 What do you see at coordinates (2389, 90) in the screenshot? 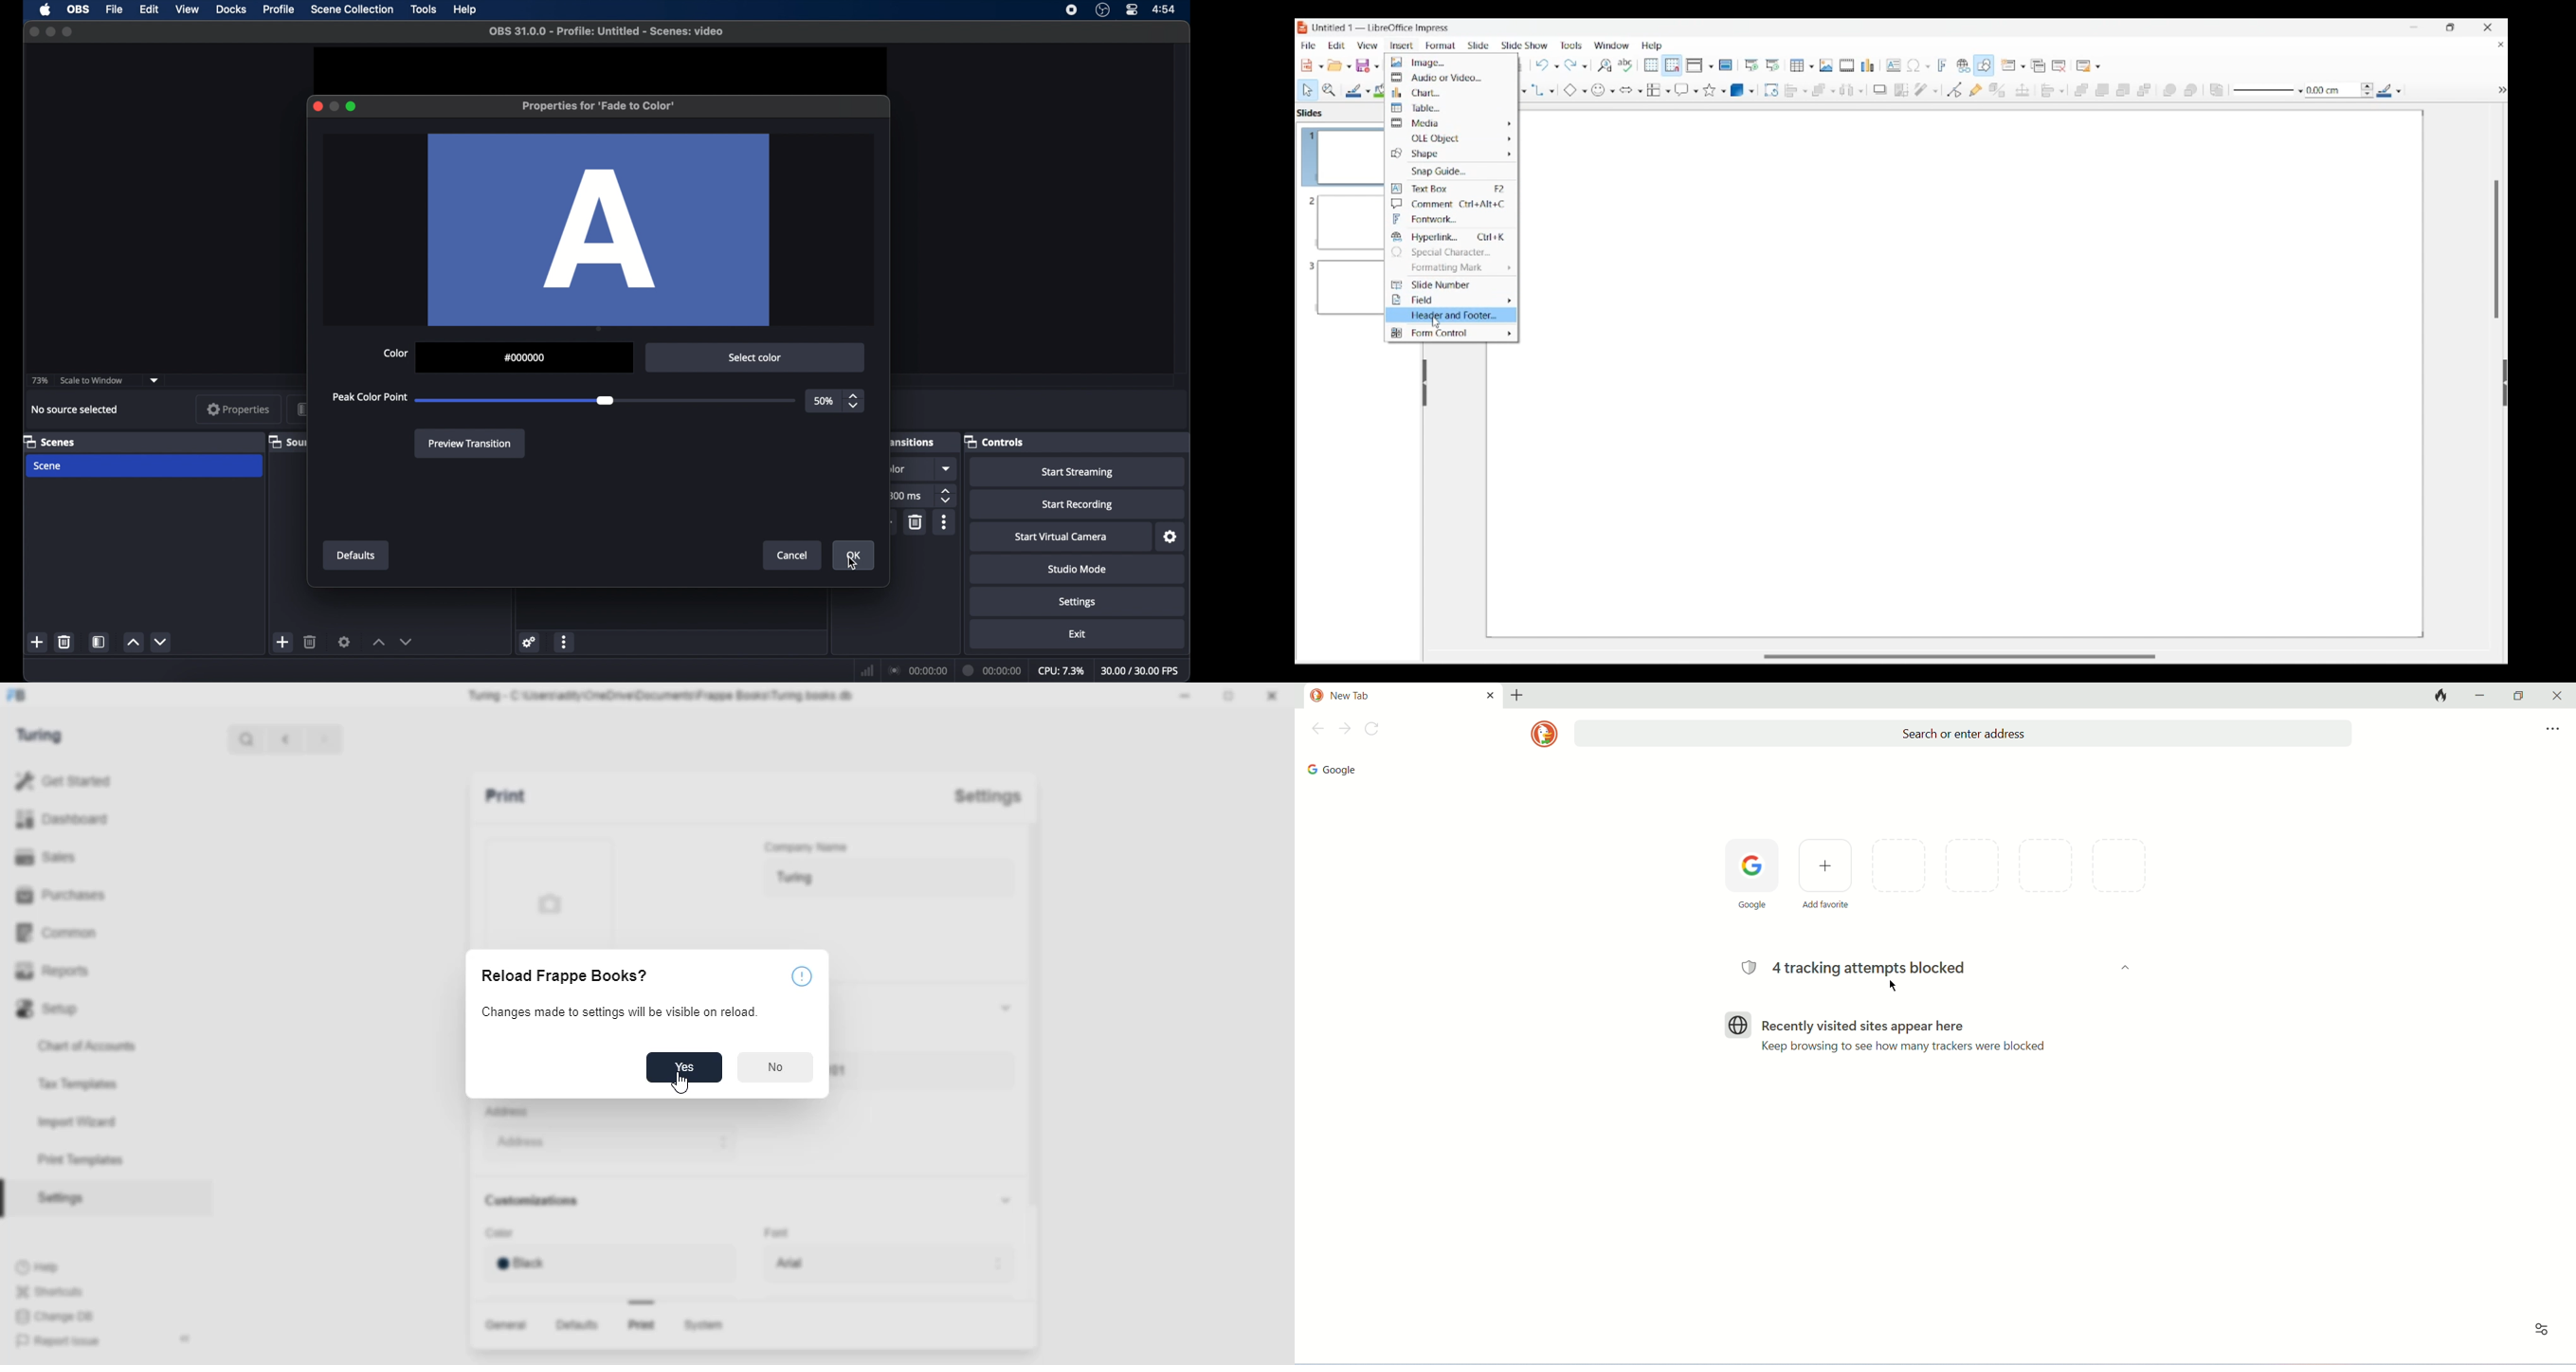
I see `Line color options` at bounding box center [2389, 90].